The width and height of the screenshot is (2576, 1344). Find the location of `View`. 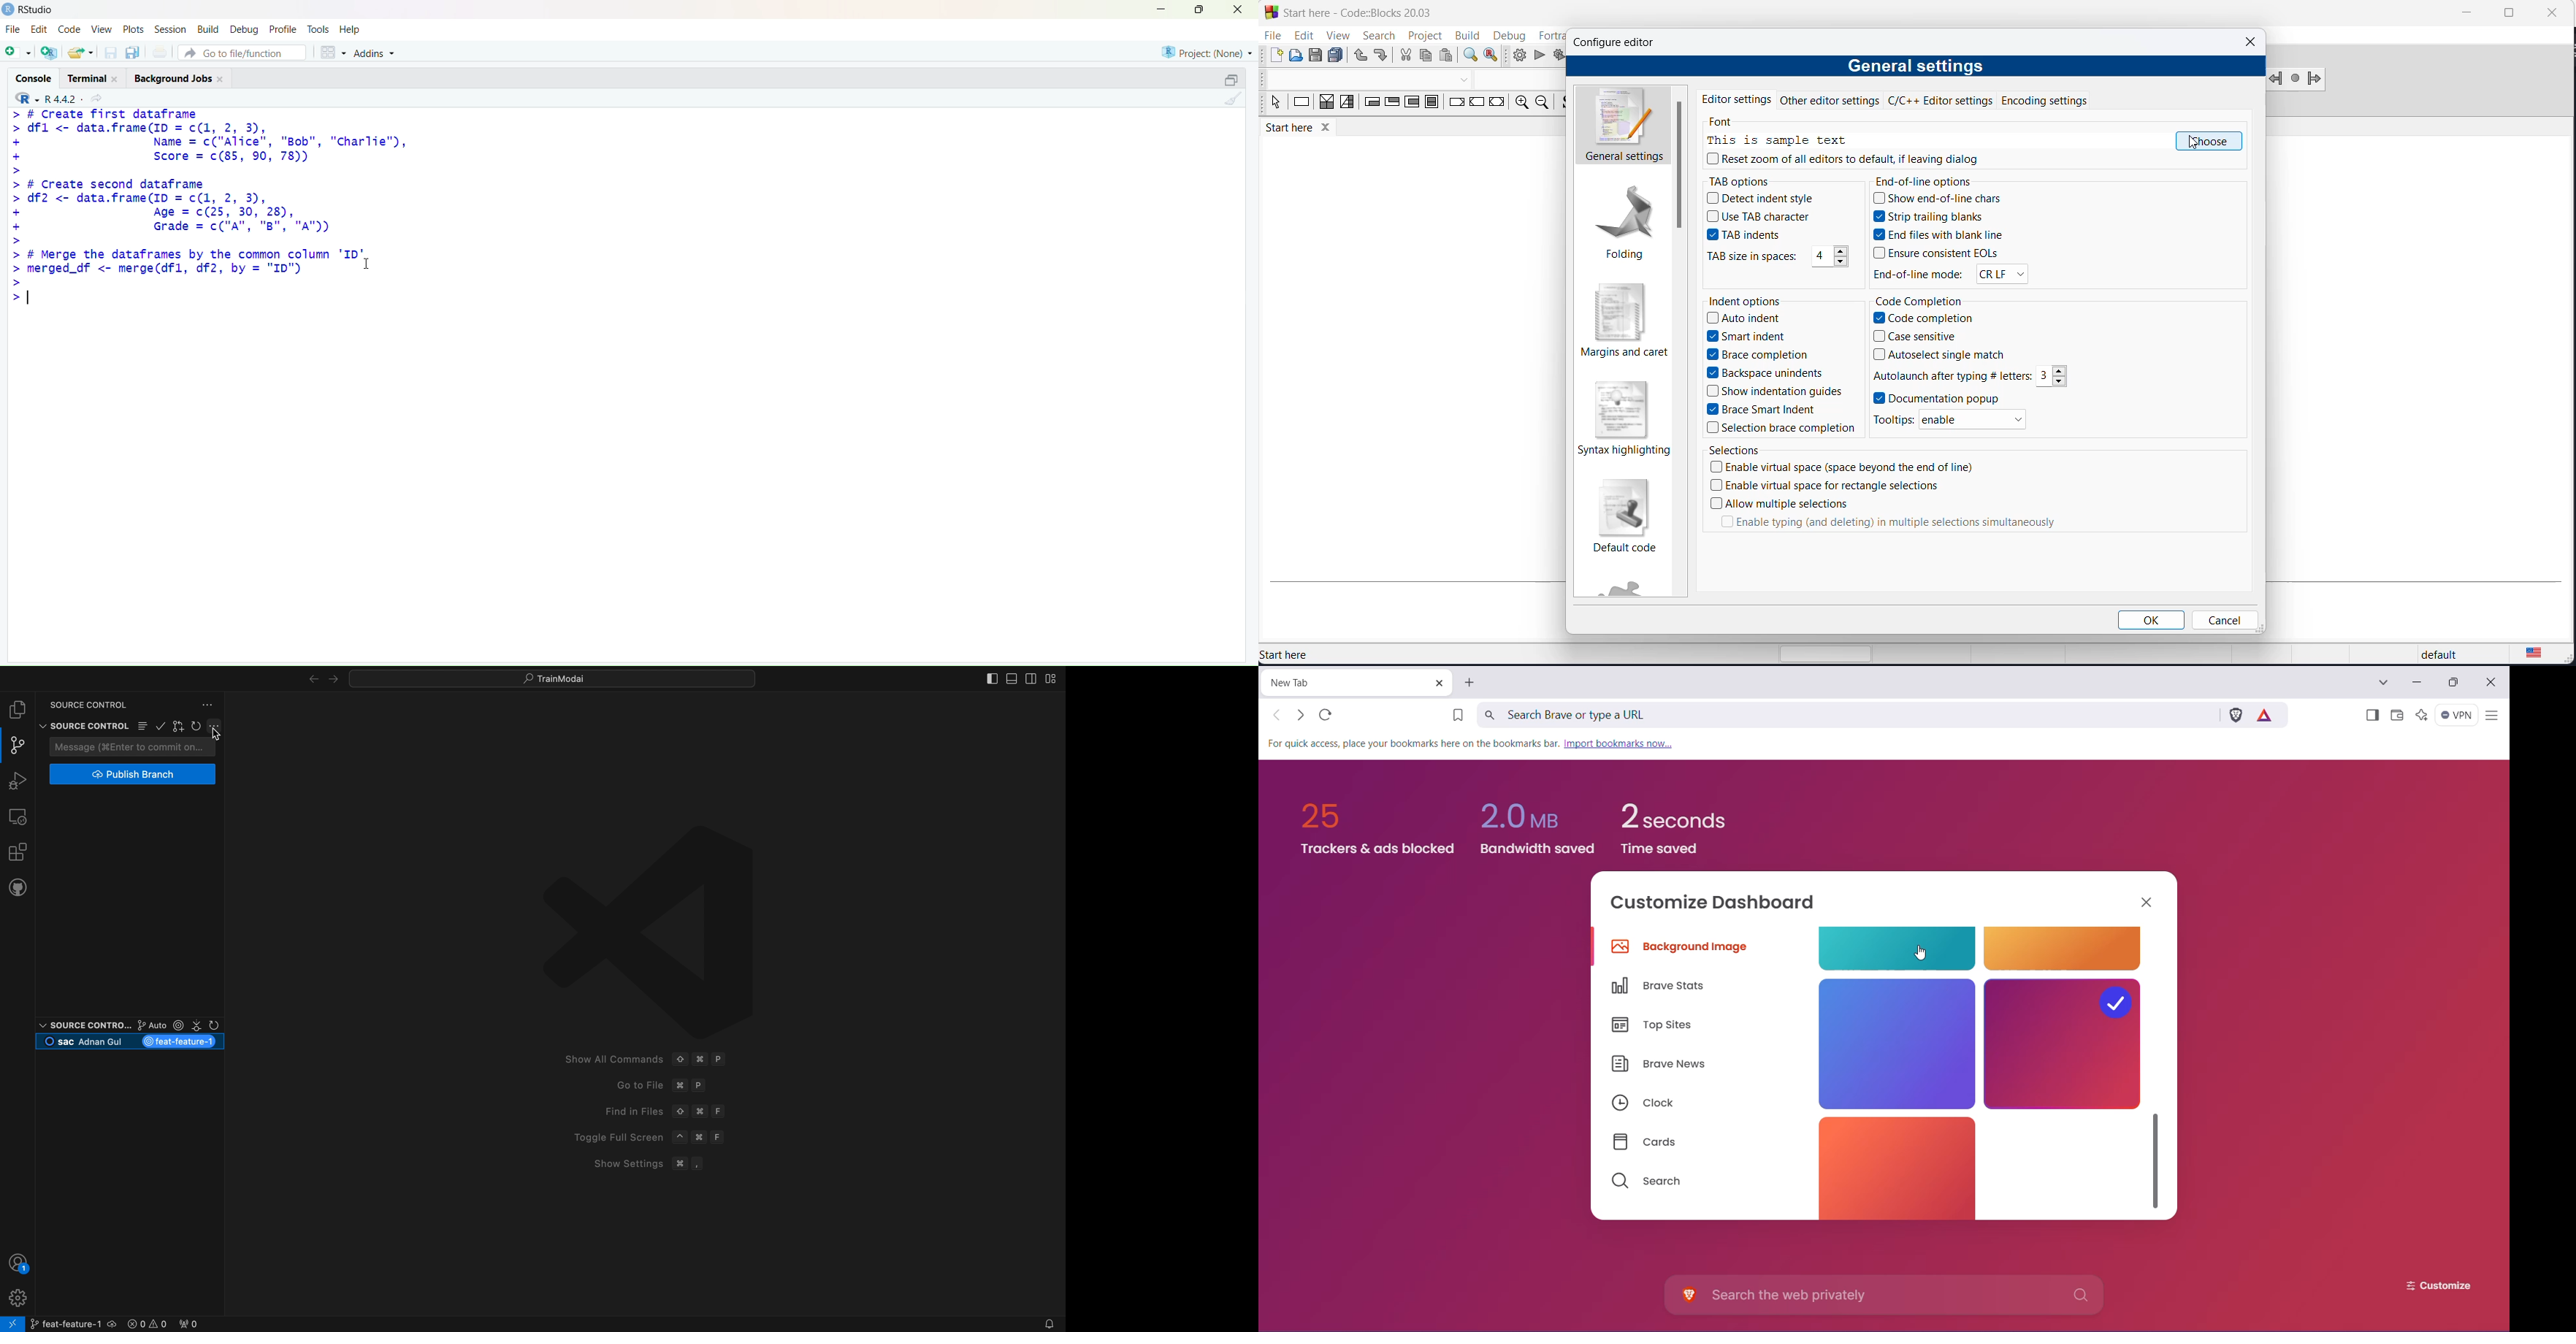

View is located at coordinates (102, 29).